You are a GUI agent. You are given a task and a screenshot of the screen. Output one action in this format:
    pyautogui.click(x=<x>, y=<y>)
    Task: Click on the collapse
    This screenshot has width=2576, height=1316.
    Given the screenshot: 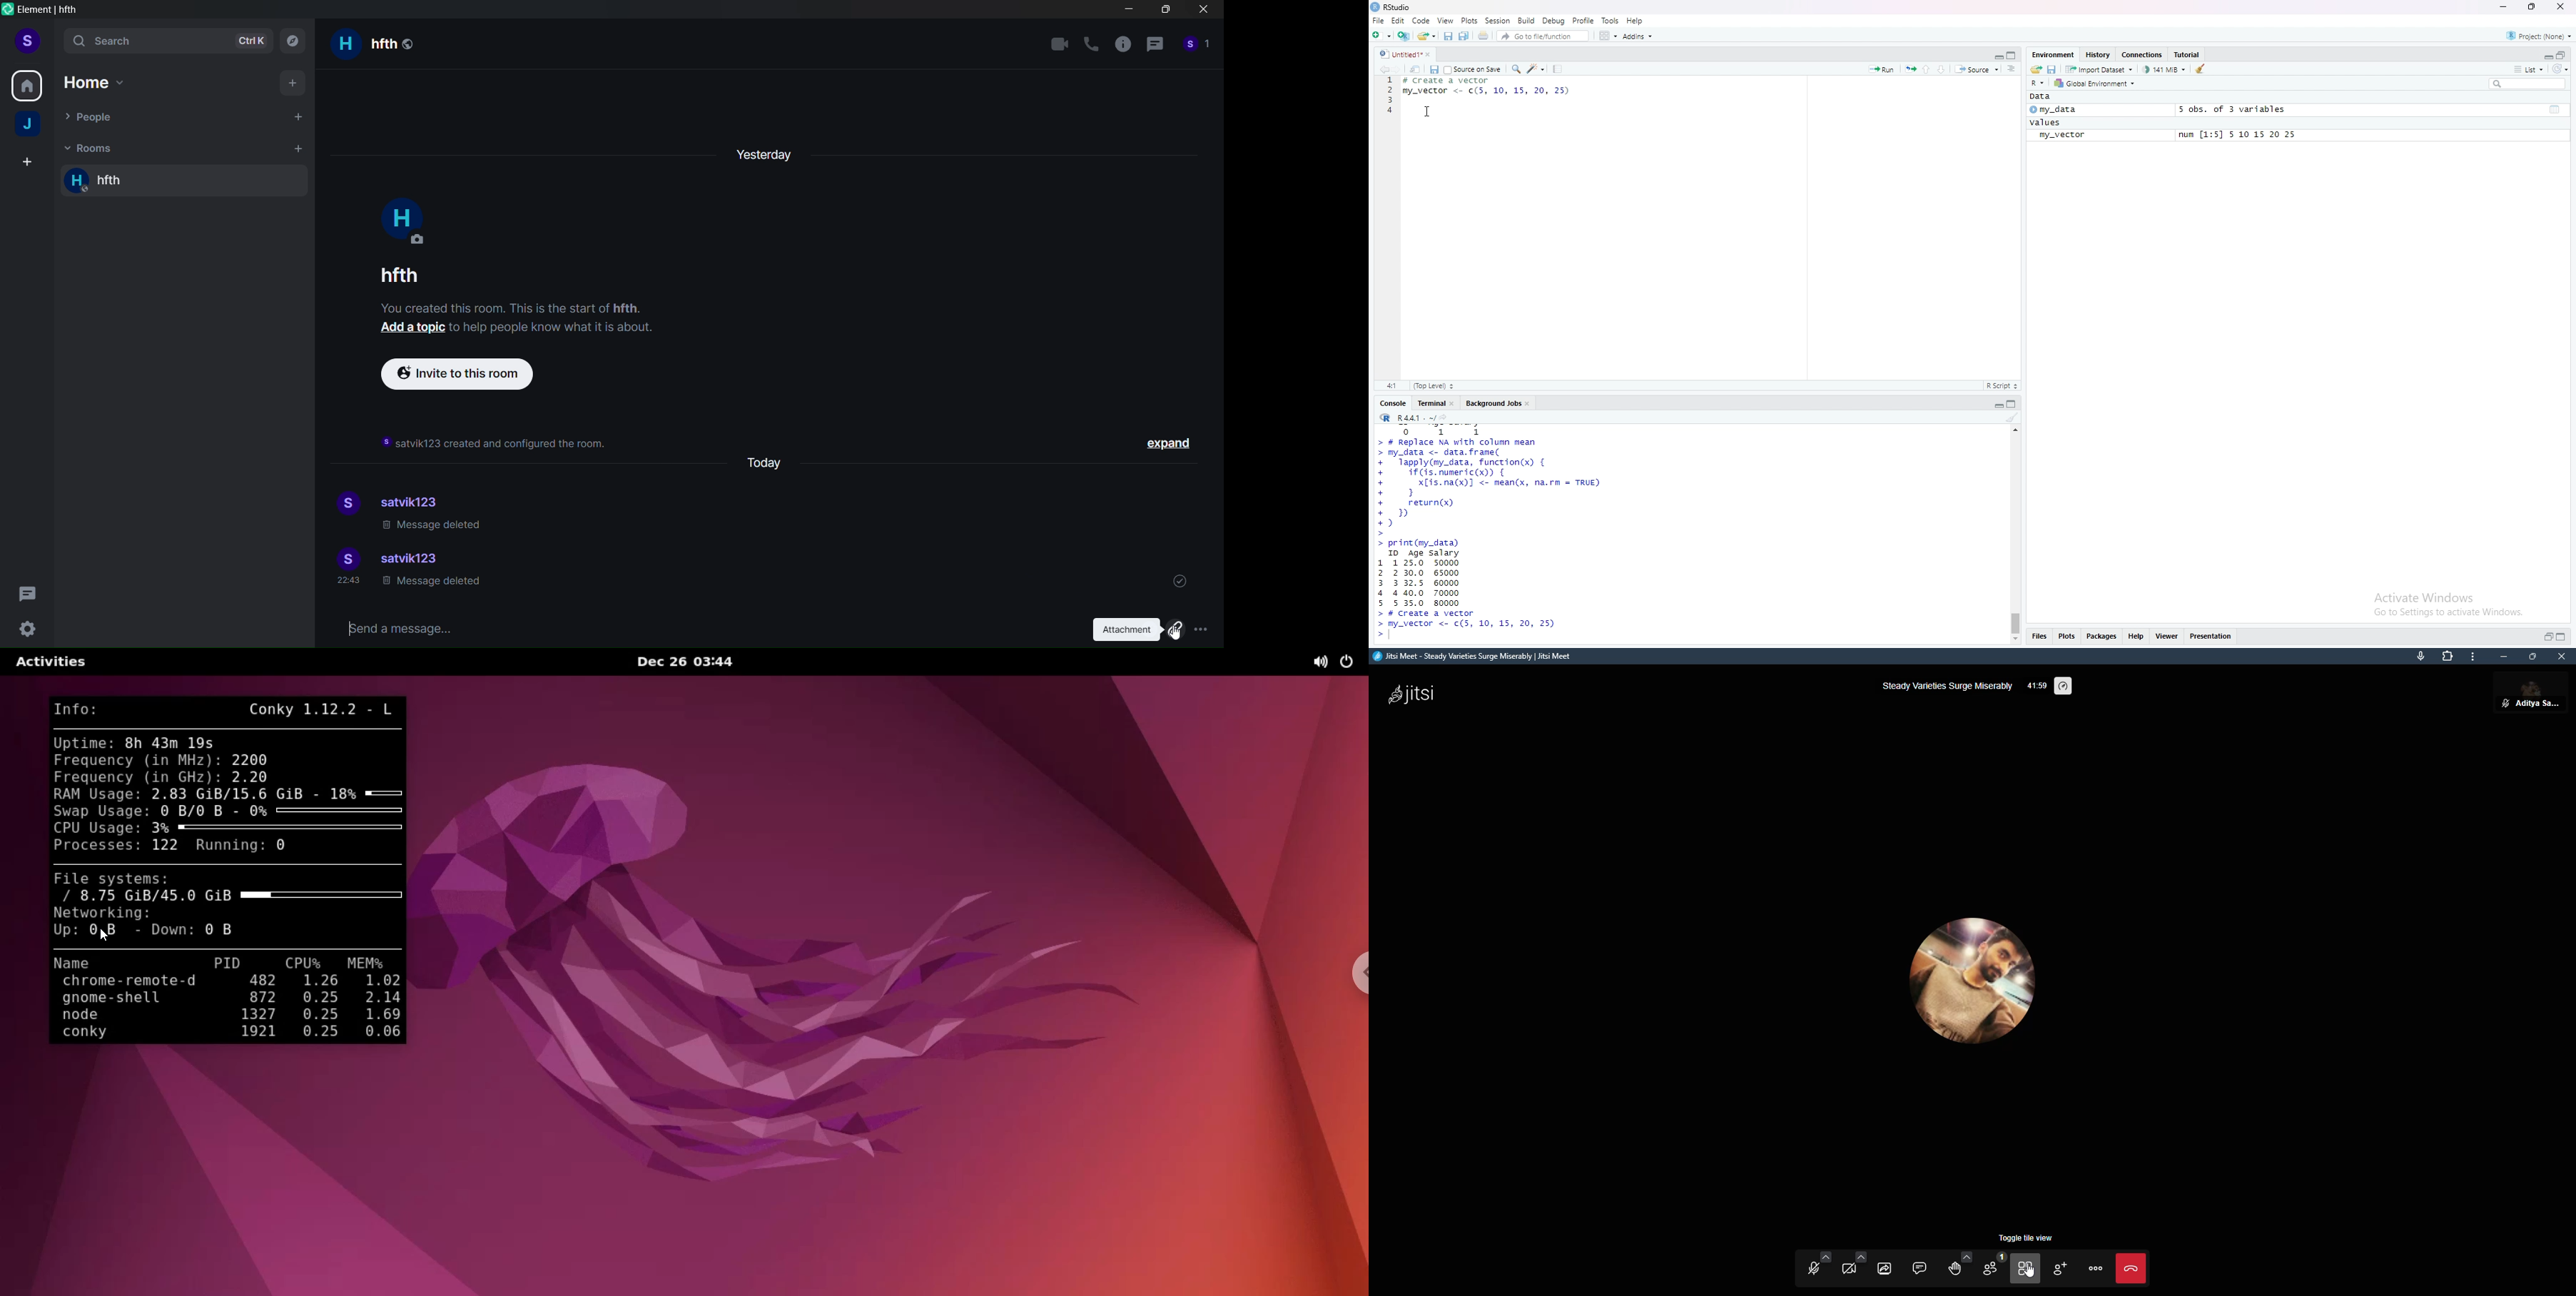 What is the action you would take?
    pyautogui.click(x=2564, y=637)
    